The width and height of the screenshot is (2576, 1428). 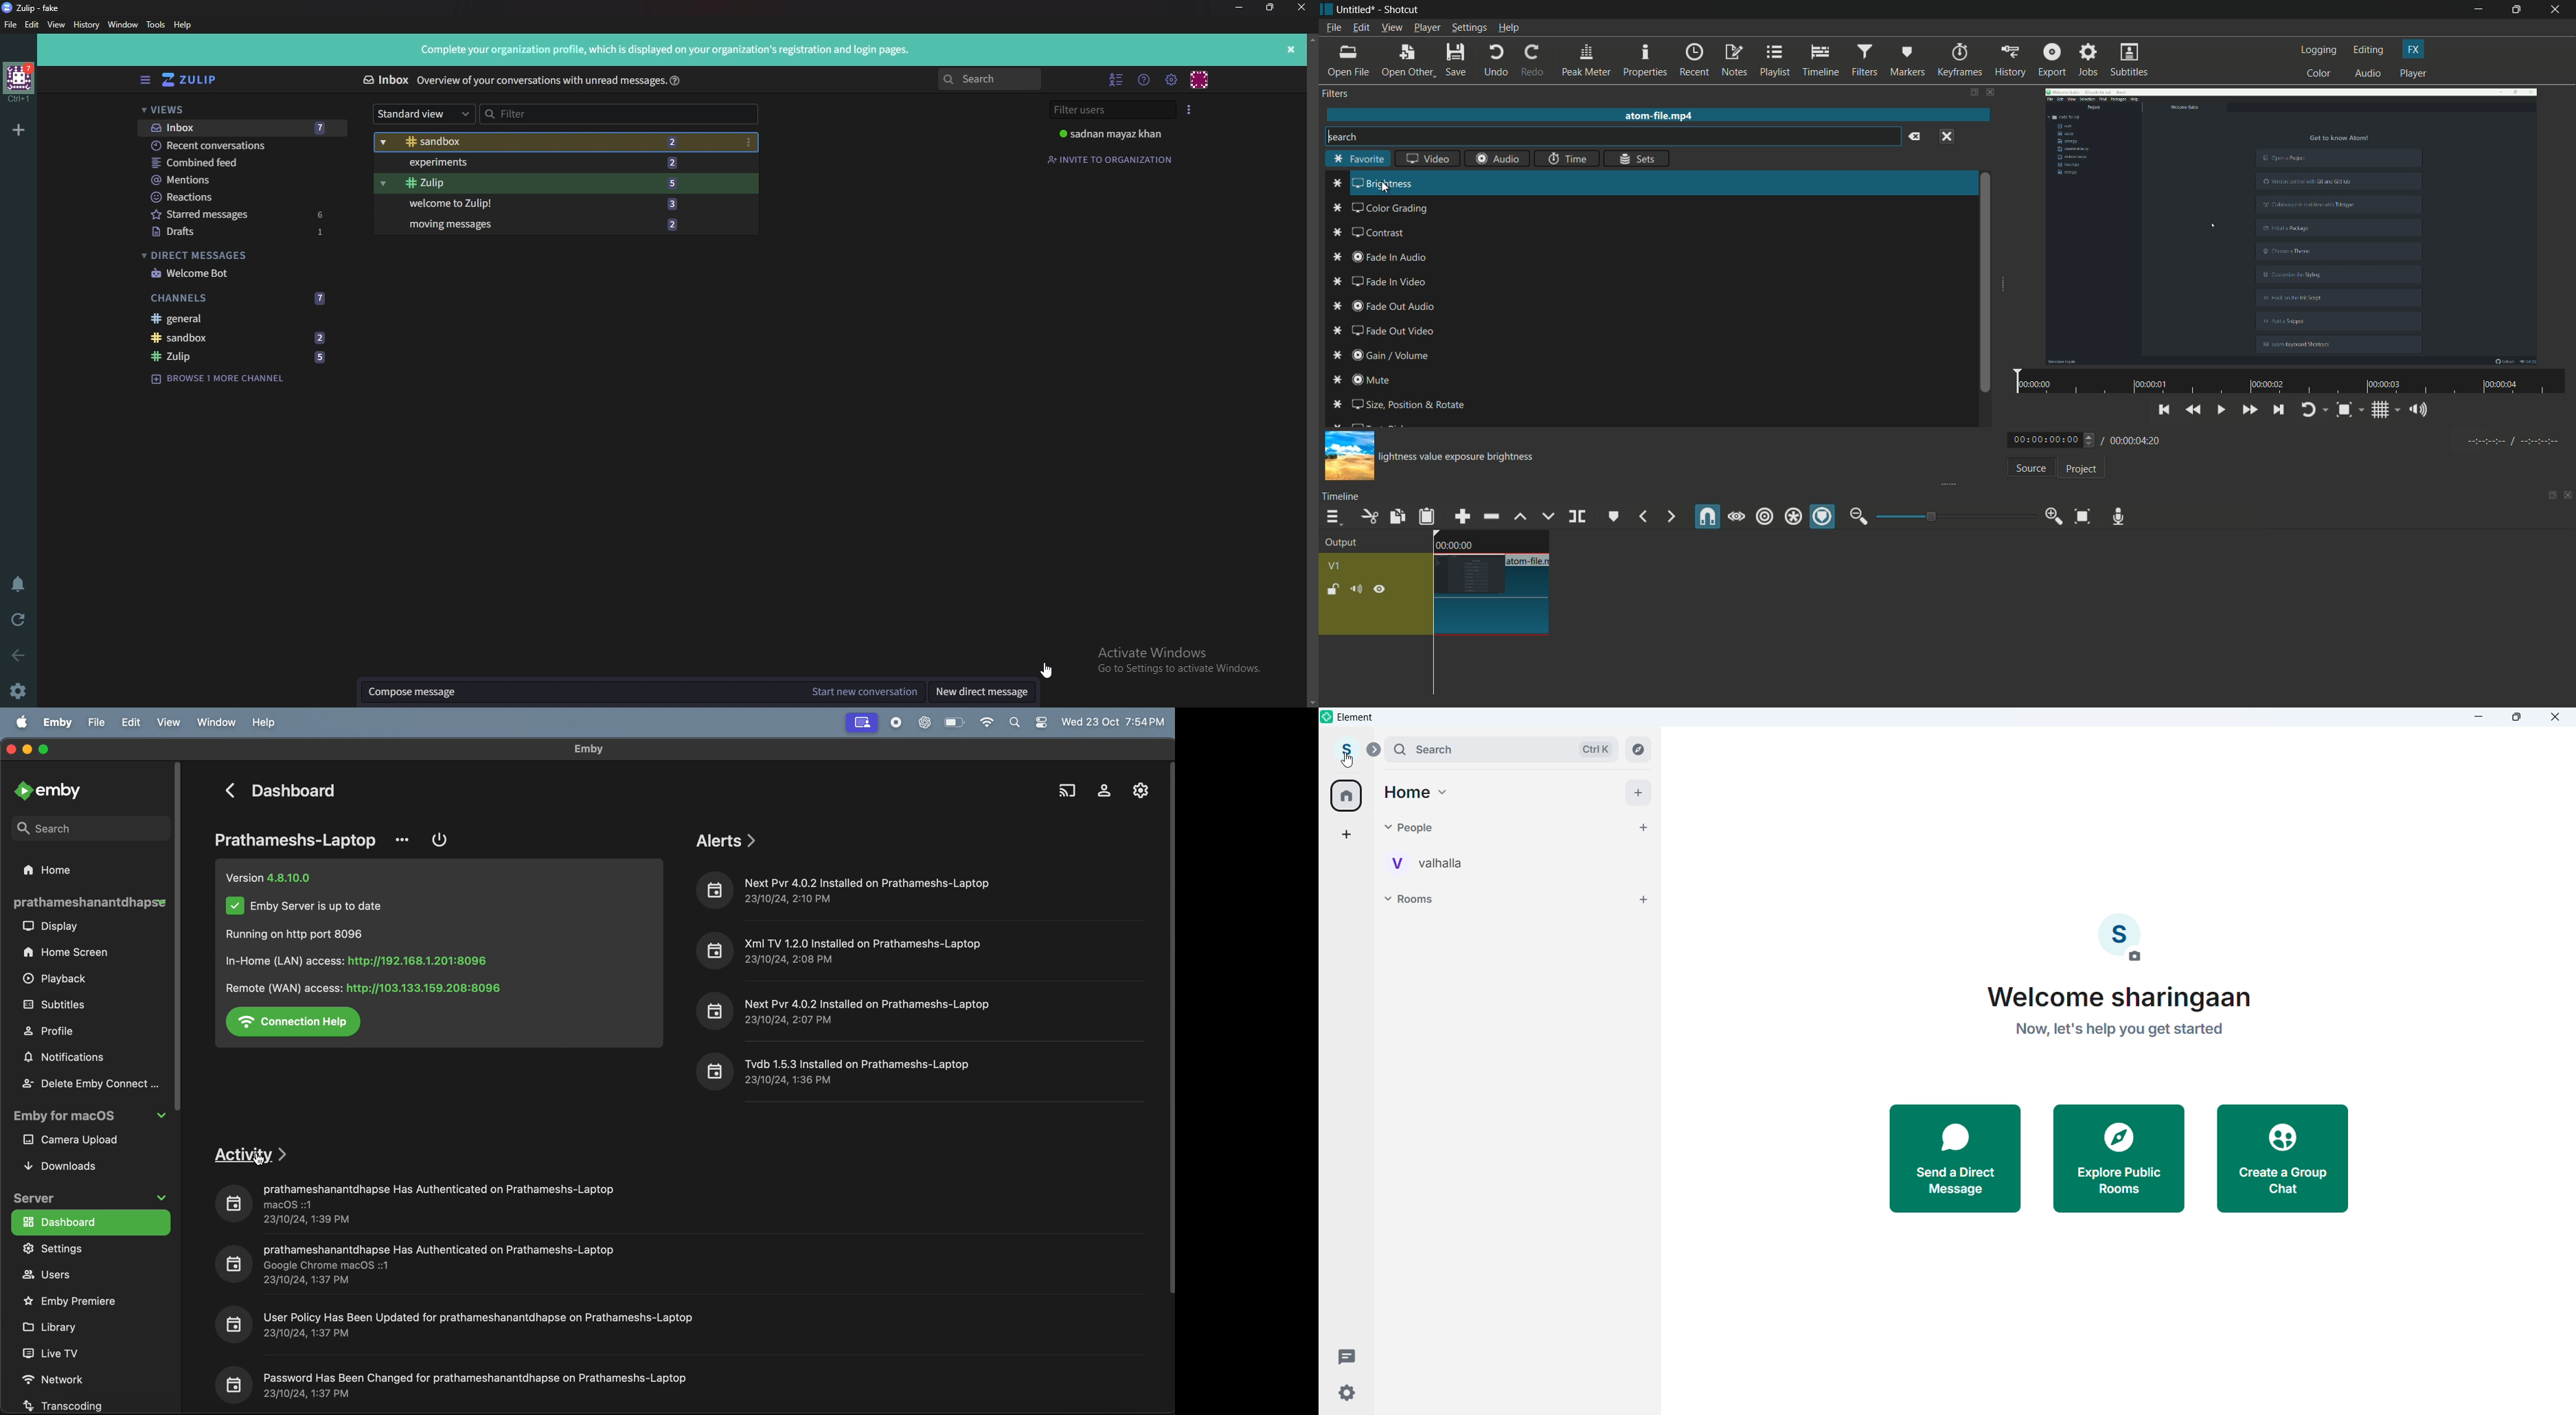 What do you see at coordinates (2194, 410) in the screenshot?
I see `play quickly backwards` at bounding box center [2194, 410].